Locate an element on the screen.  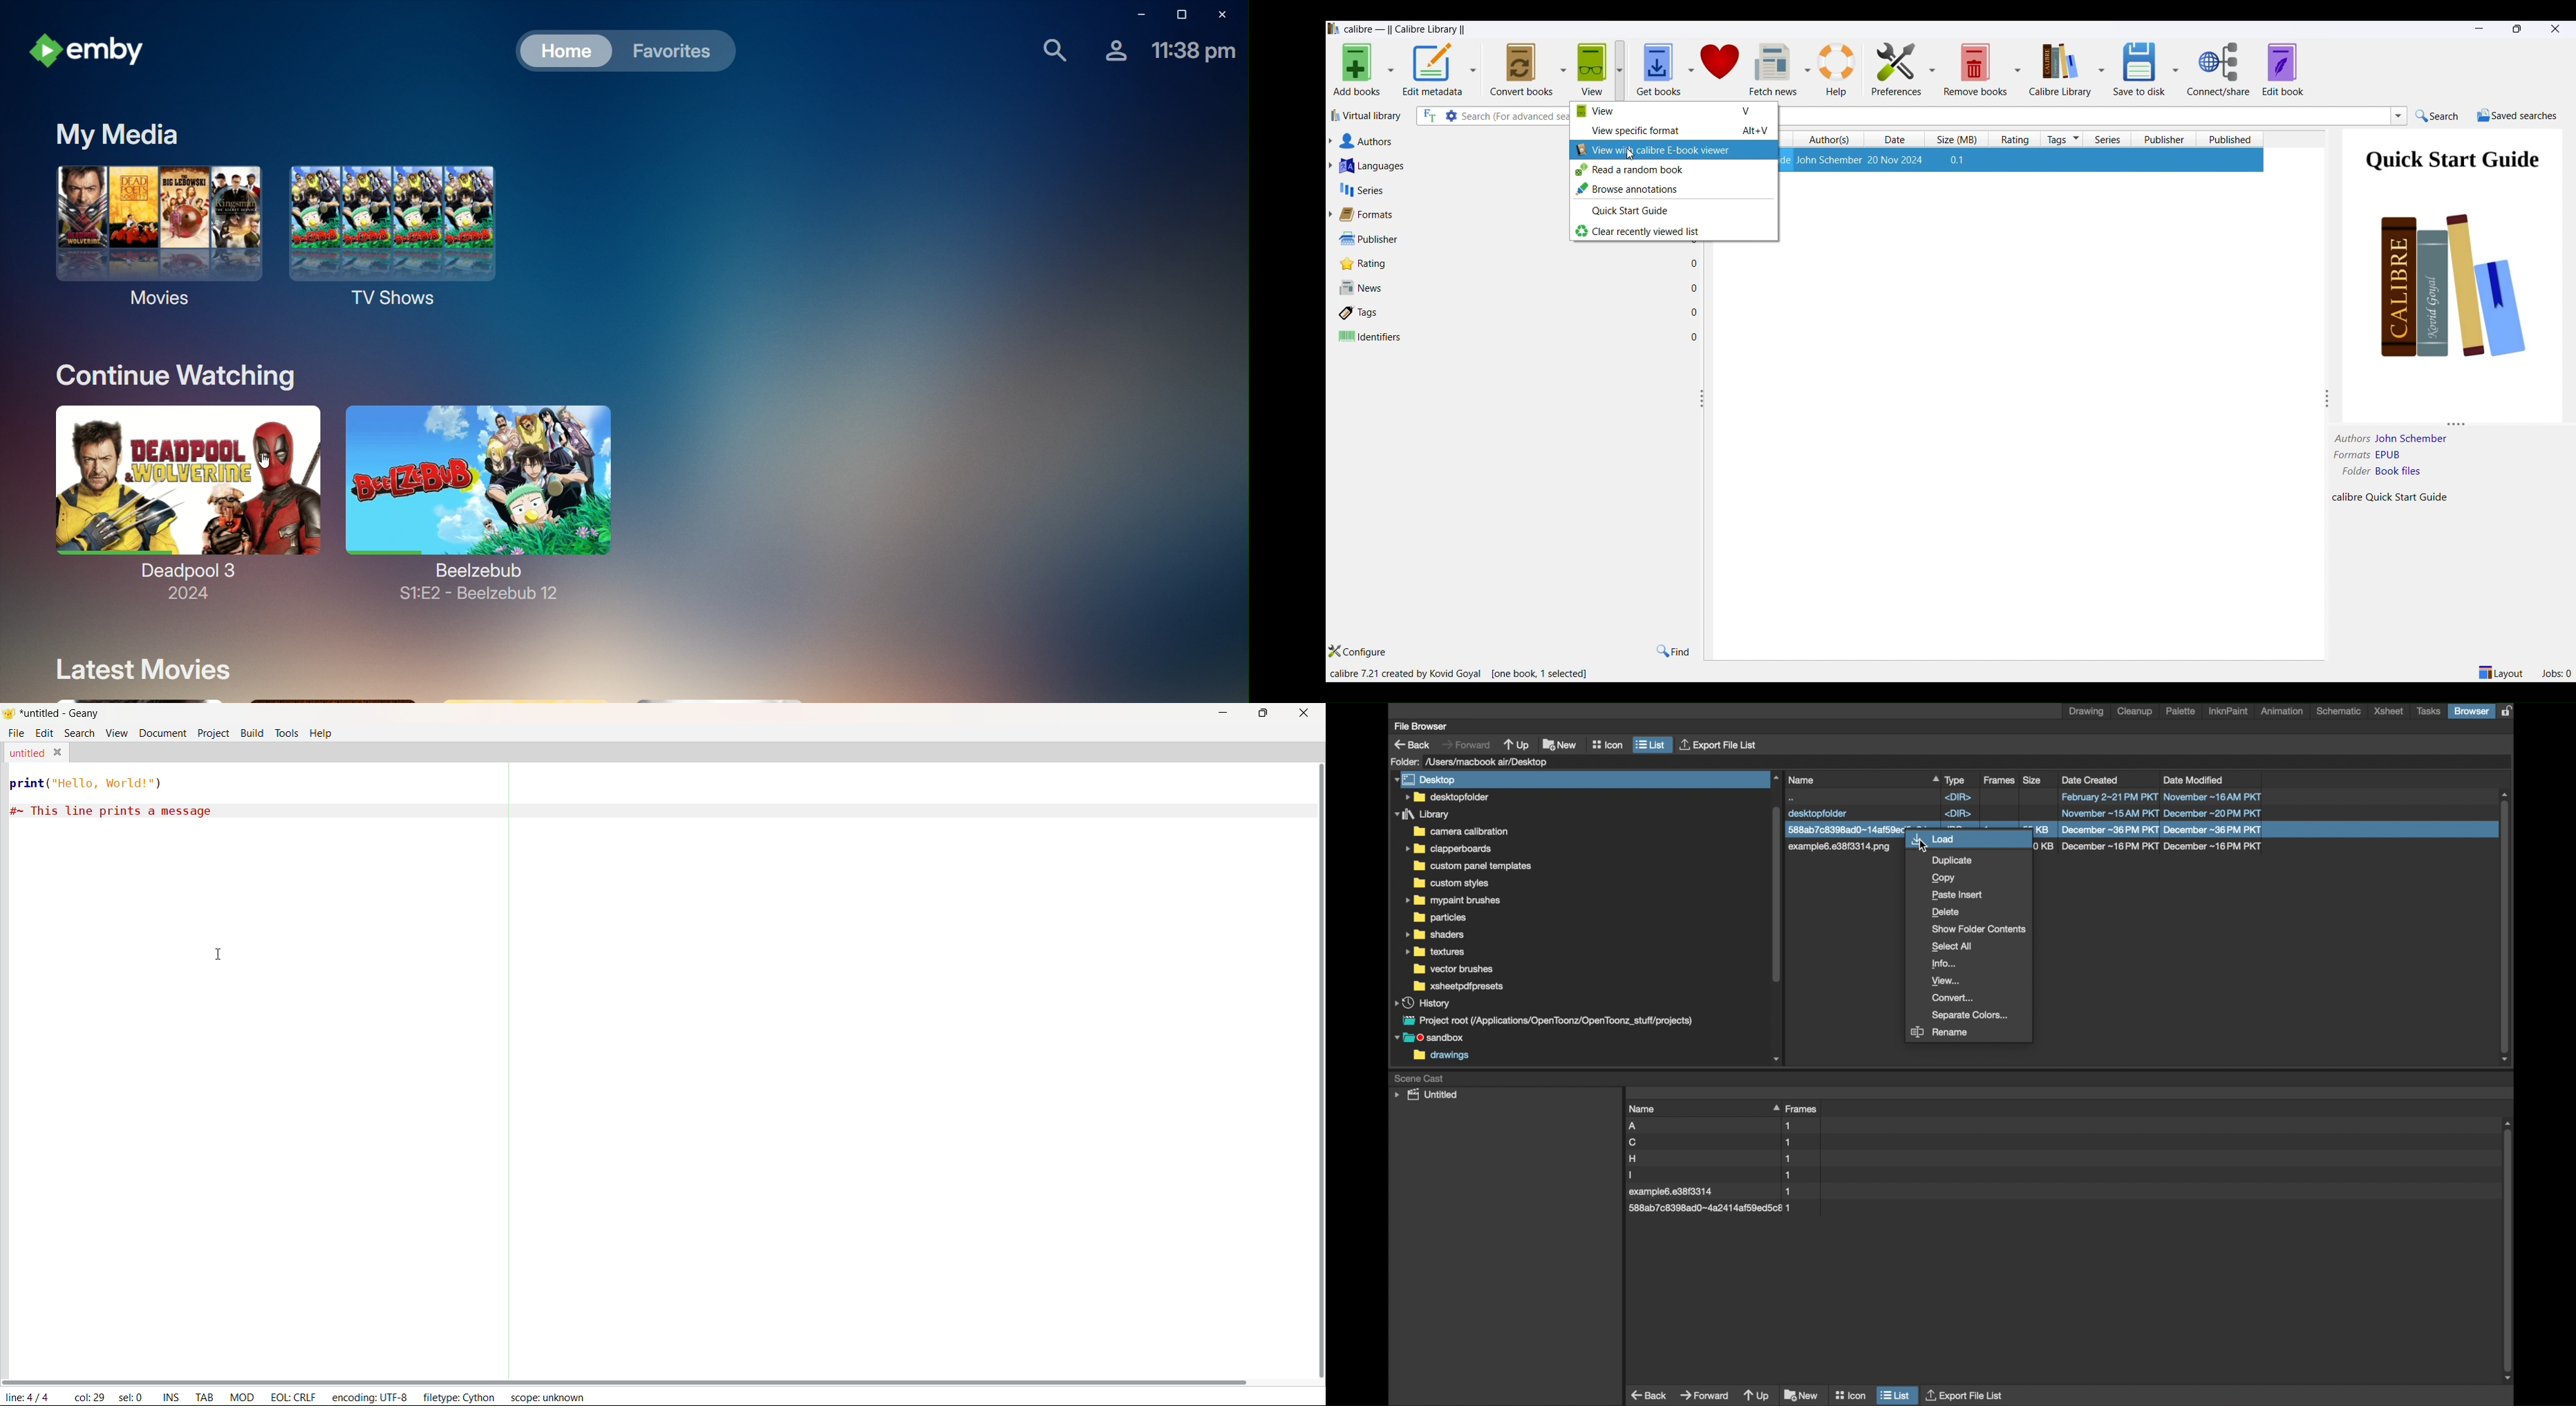
new is located at coordinates (1802, 1396).